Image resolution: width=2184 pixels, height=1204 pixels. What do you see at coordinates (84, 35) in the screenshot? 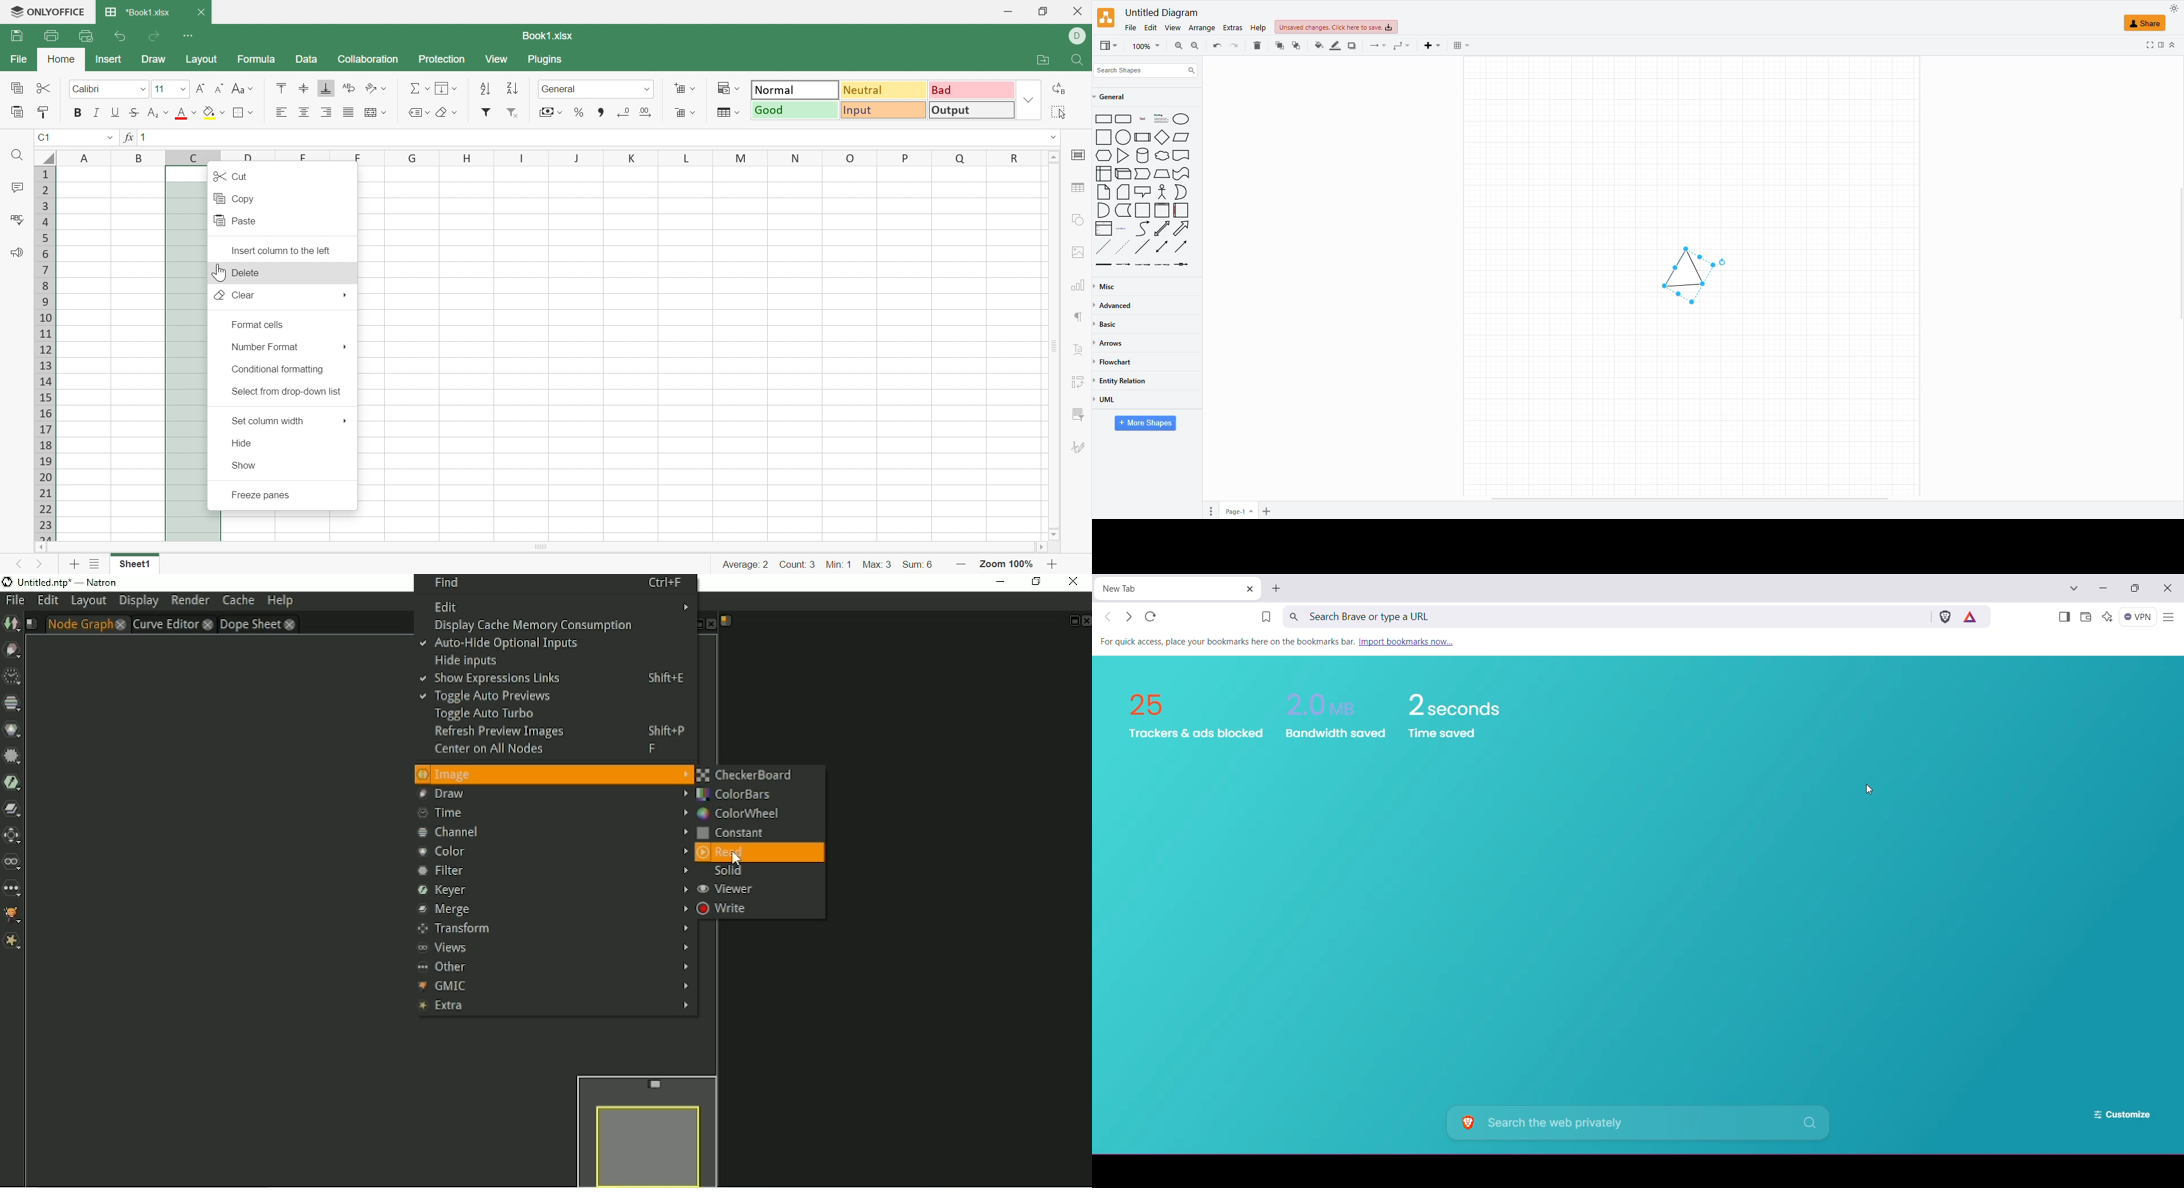
I see `Quick Print` at bounding box center [84, 35].